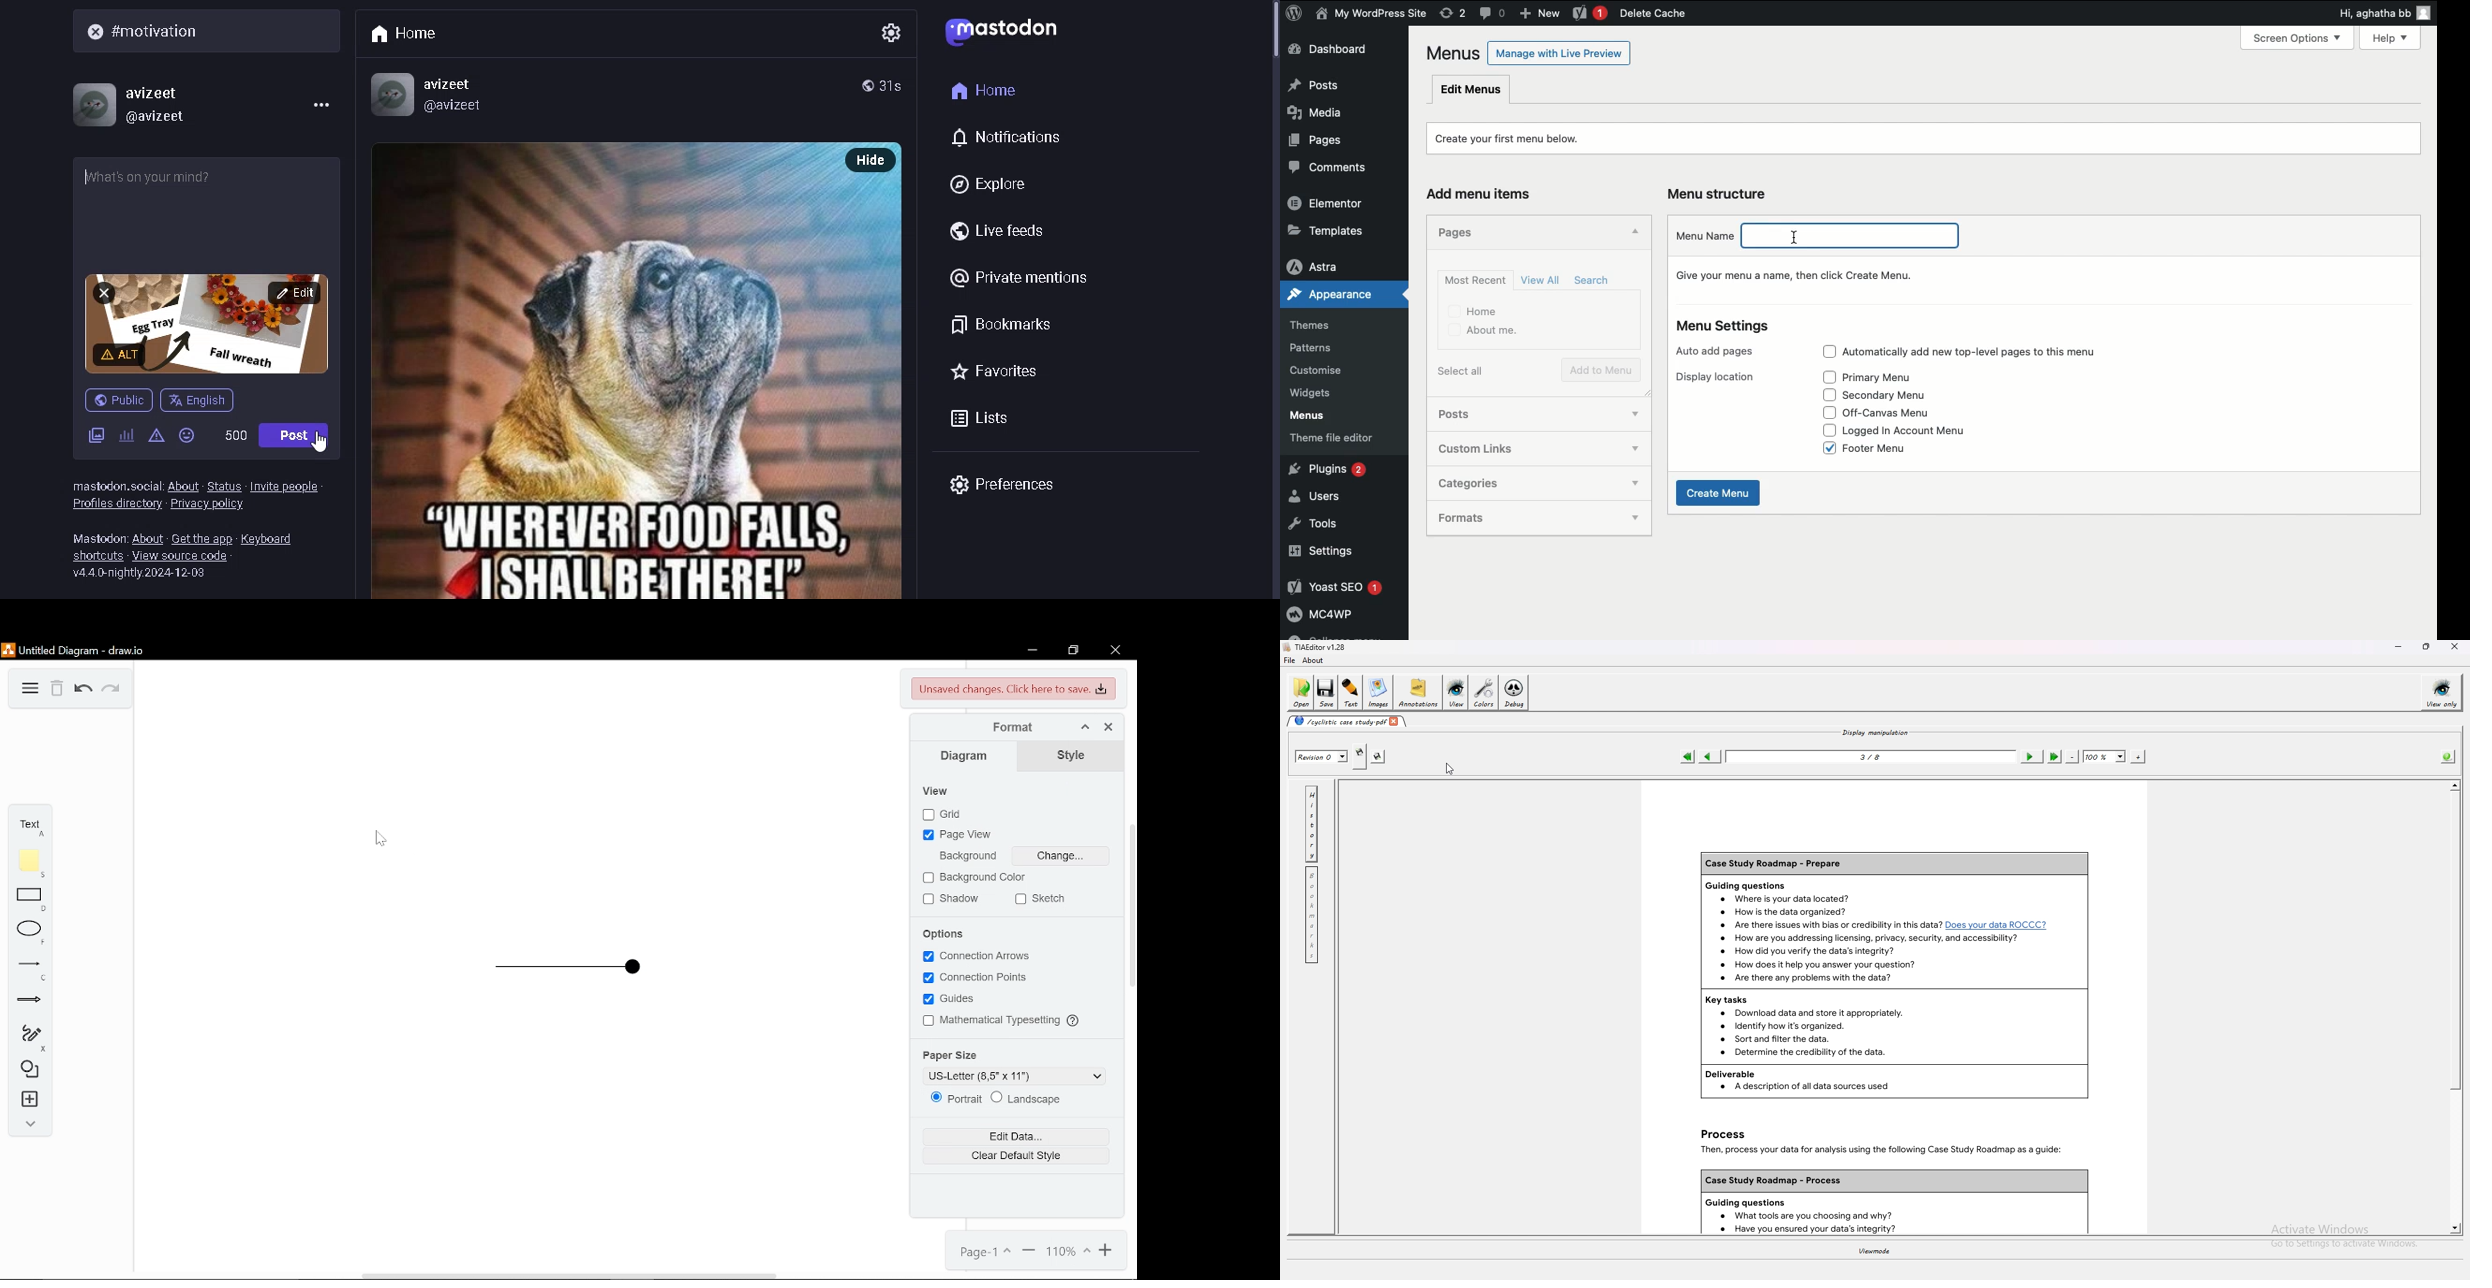  What do you see at coordinates (1294, 13) in the screenshot?
I see `WordPress Logo` at bounding box center [1294, 13].